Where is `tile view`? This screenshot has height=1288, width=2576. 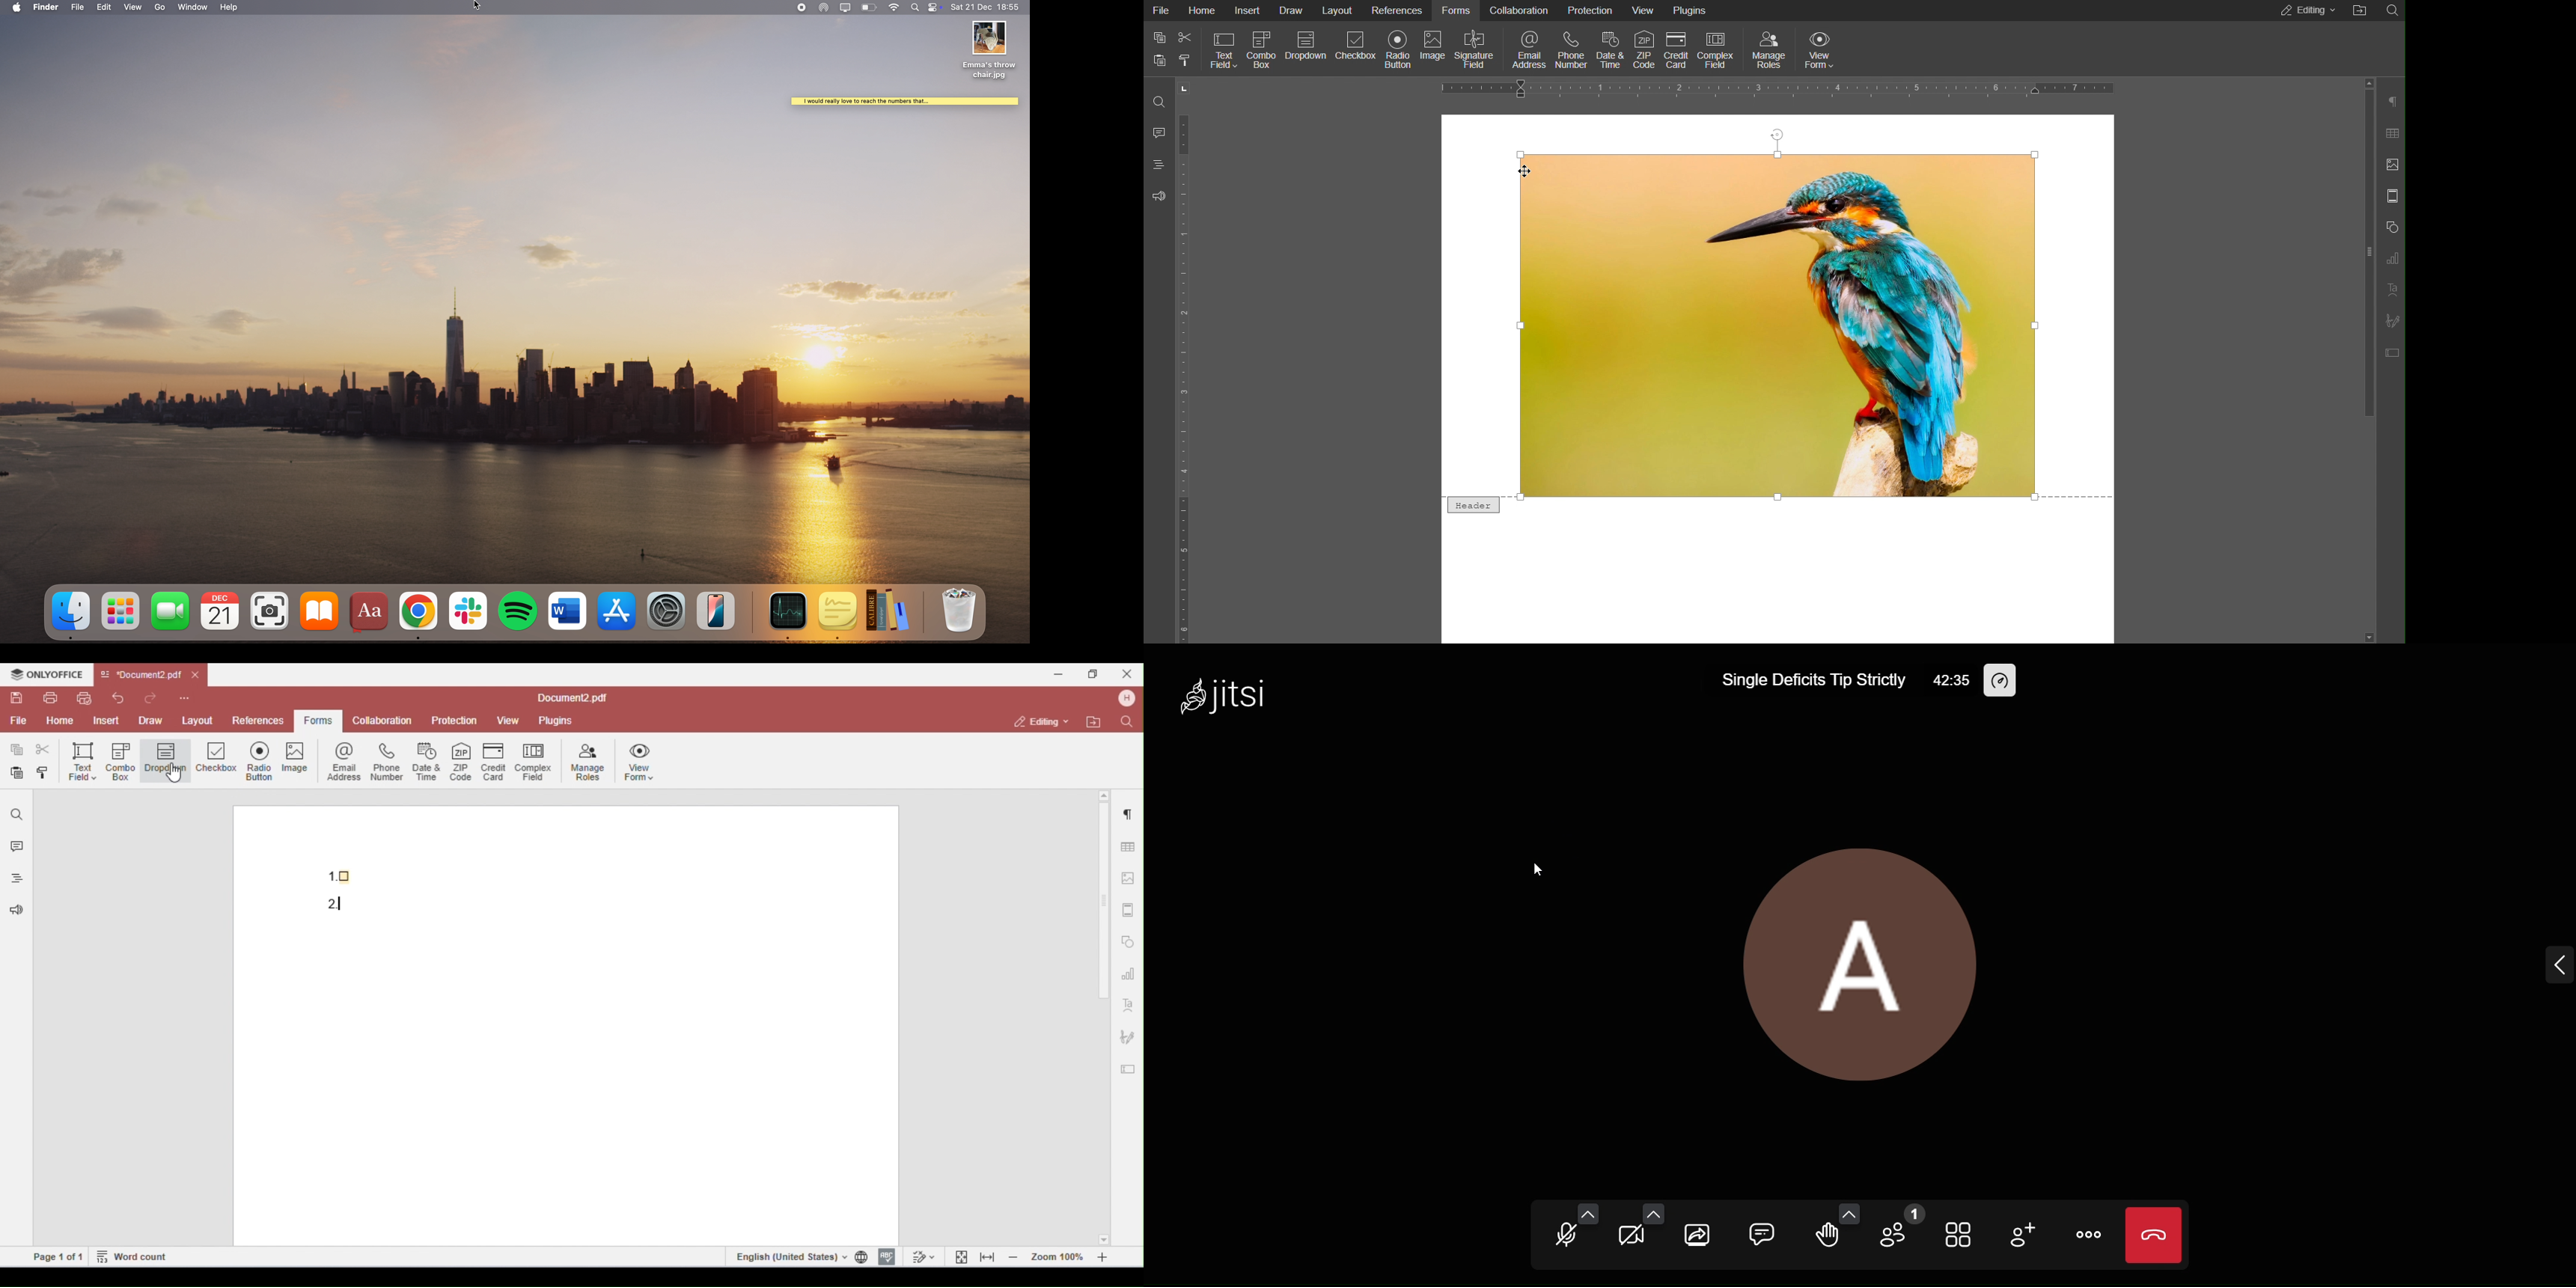
tile view is located at coordinates (1961, 1233).